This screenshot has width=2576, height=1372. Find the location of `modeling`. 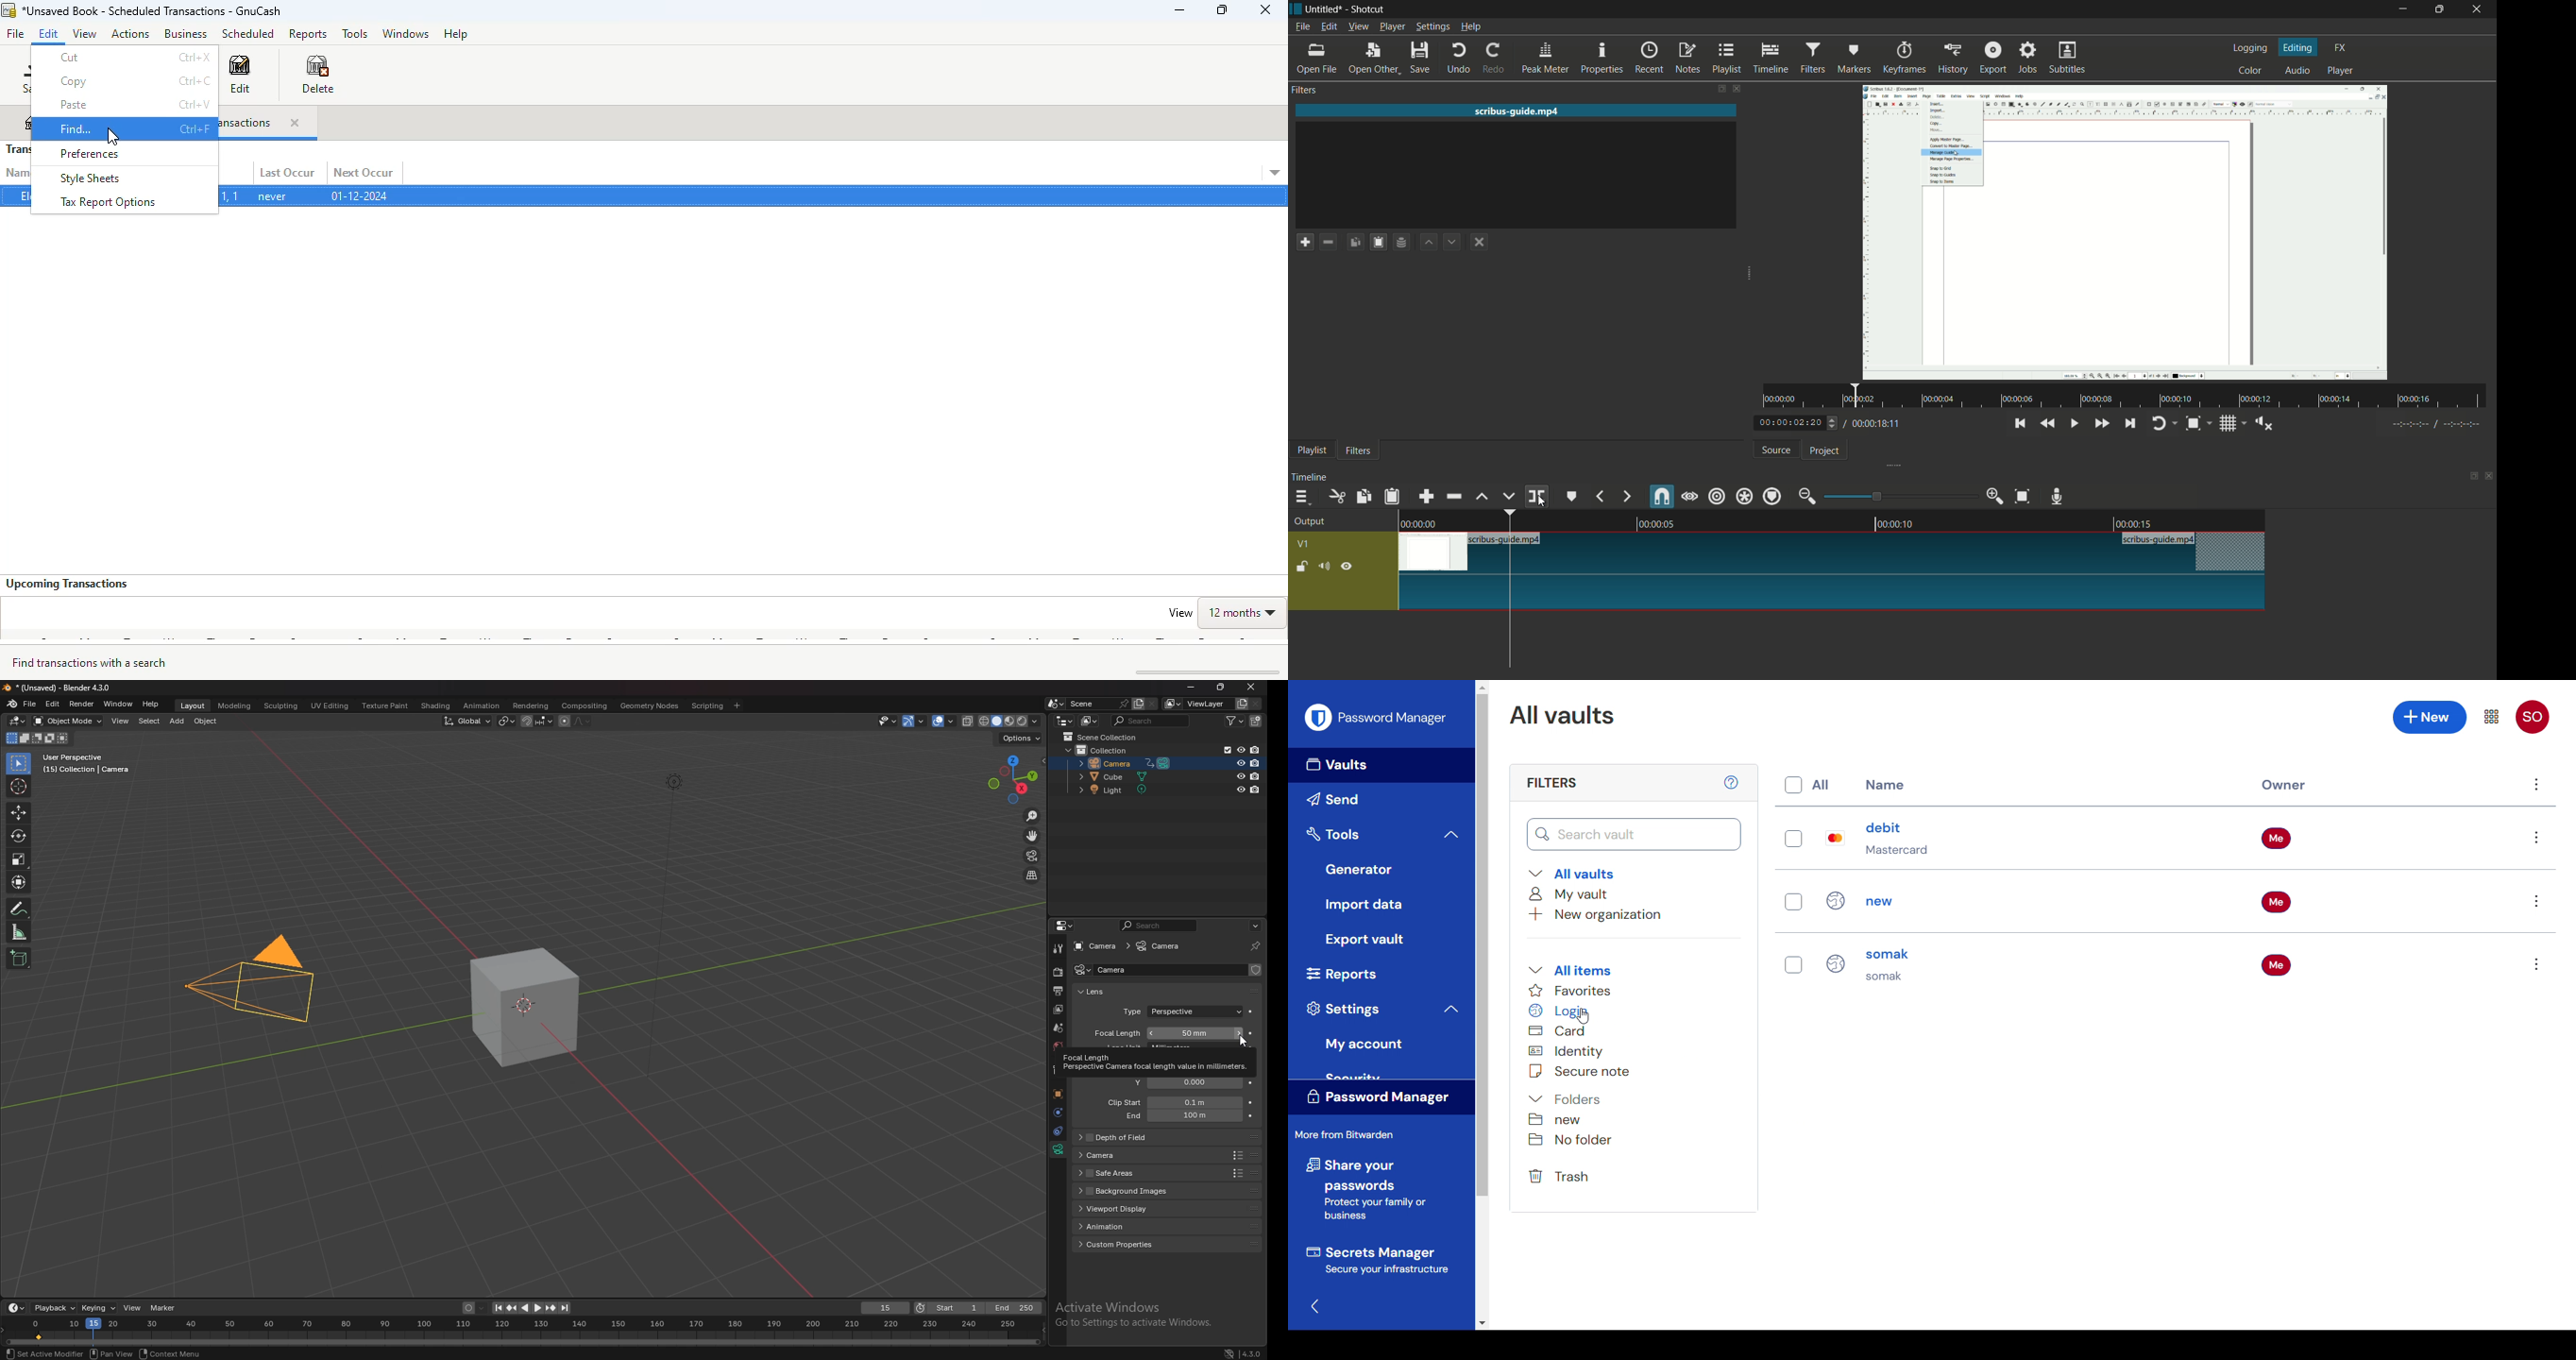

modeling is located at coordinates (234, 706).